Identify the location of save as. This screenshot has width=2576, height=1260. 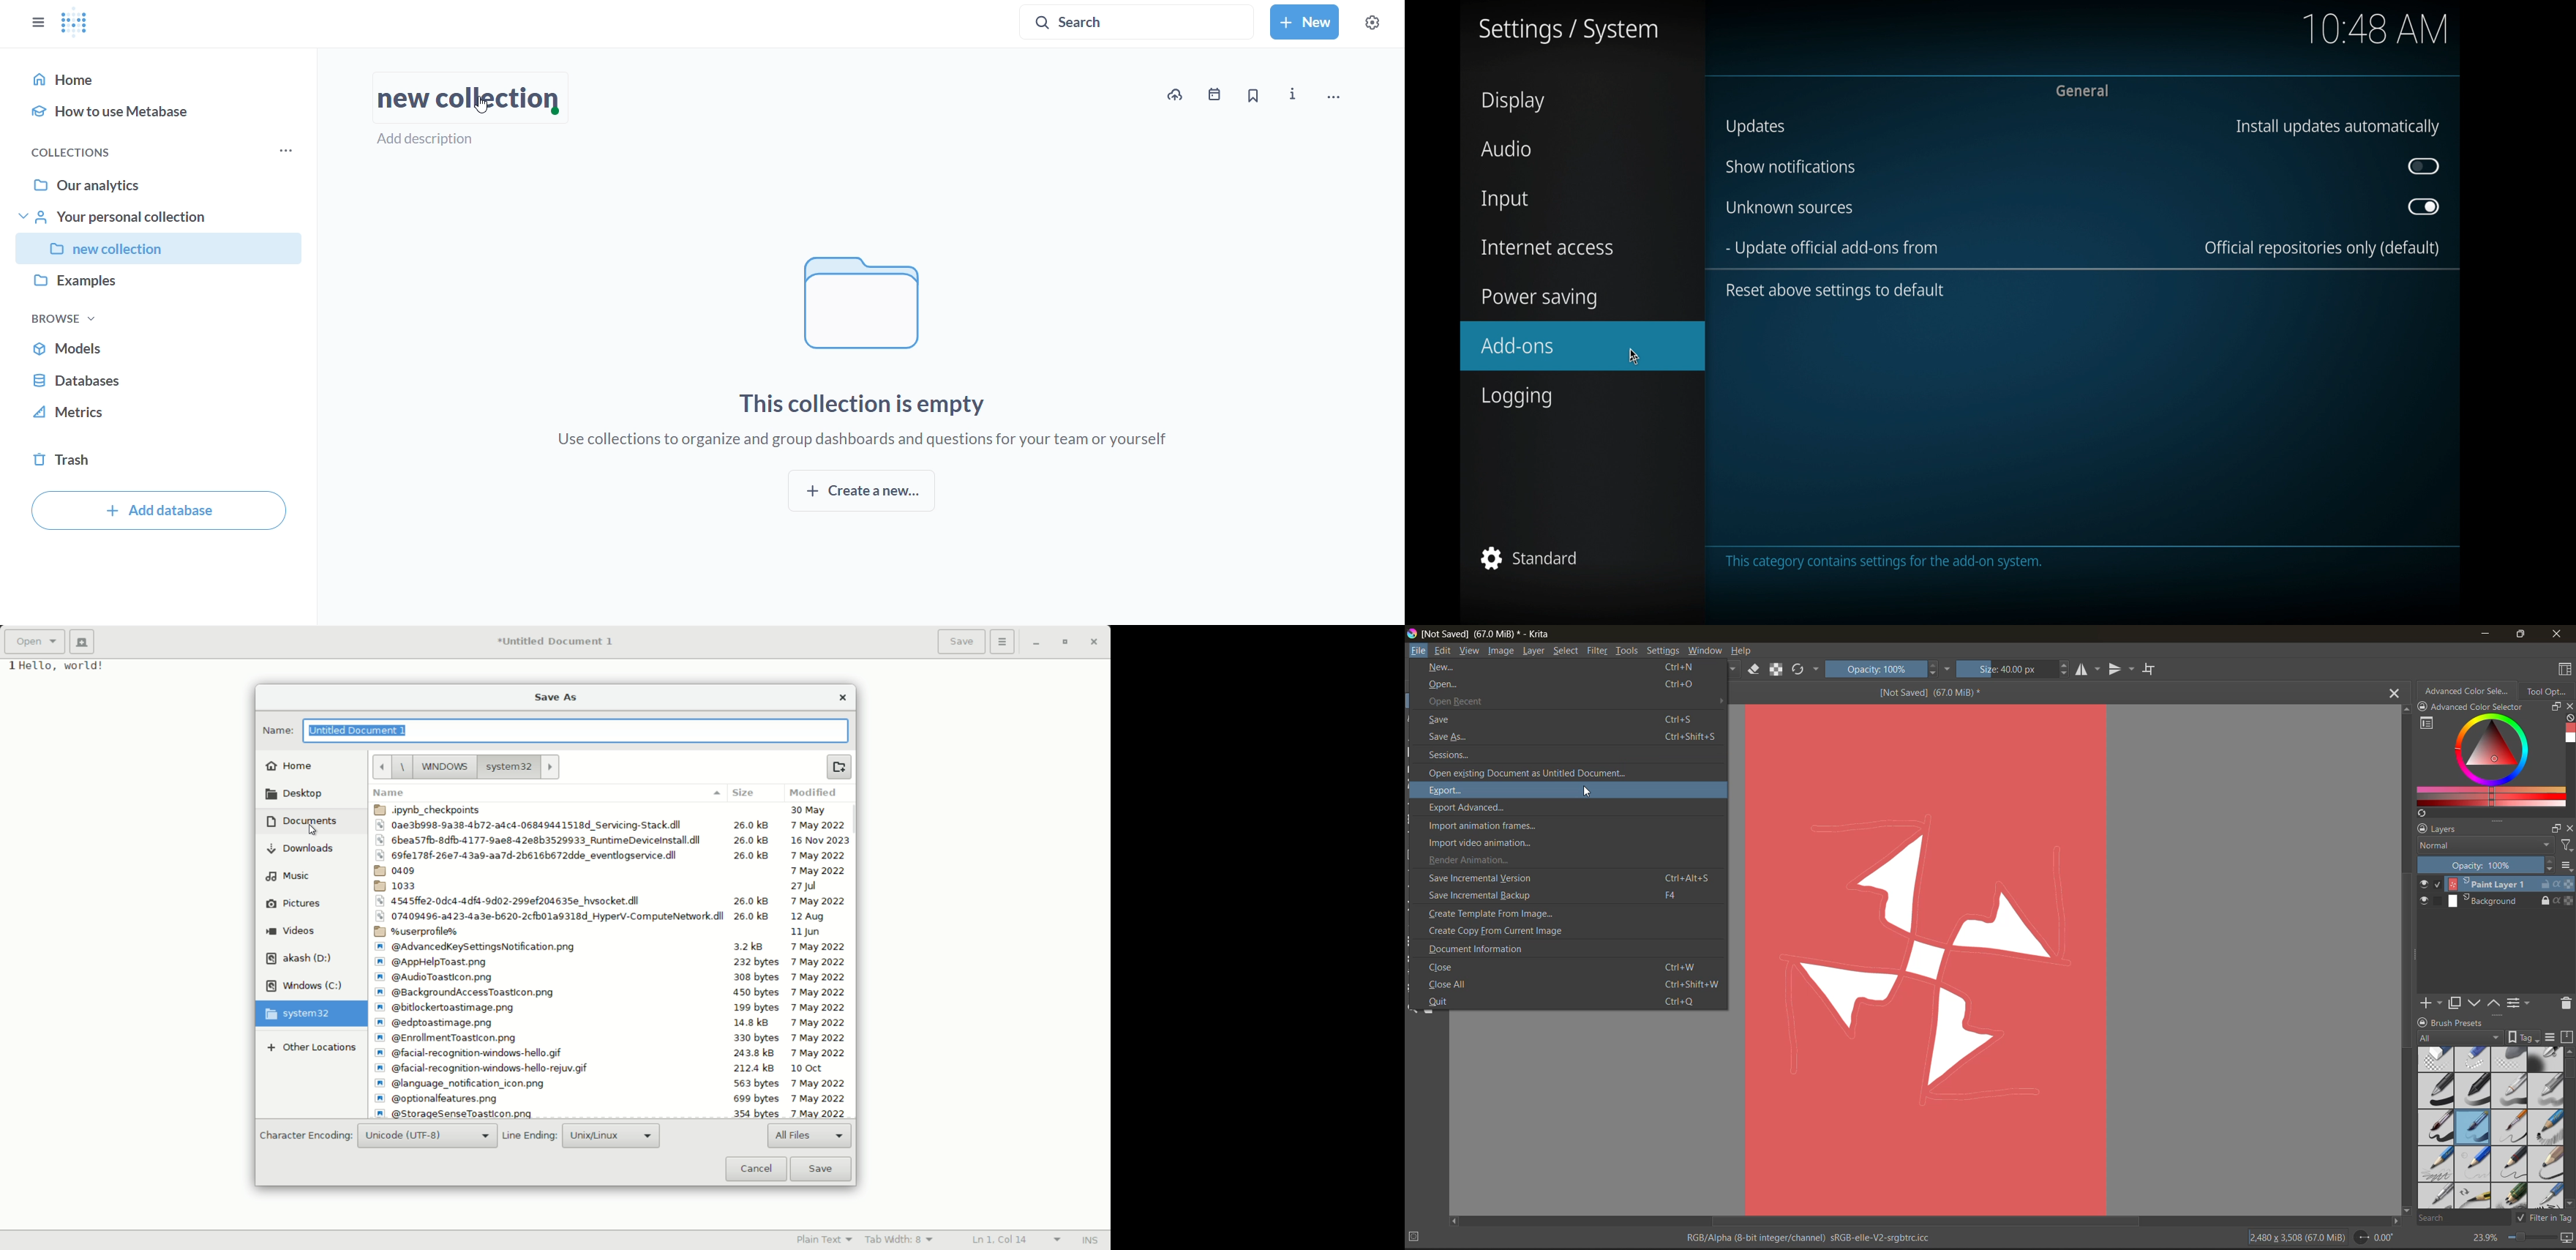
(1579, 737).